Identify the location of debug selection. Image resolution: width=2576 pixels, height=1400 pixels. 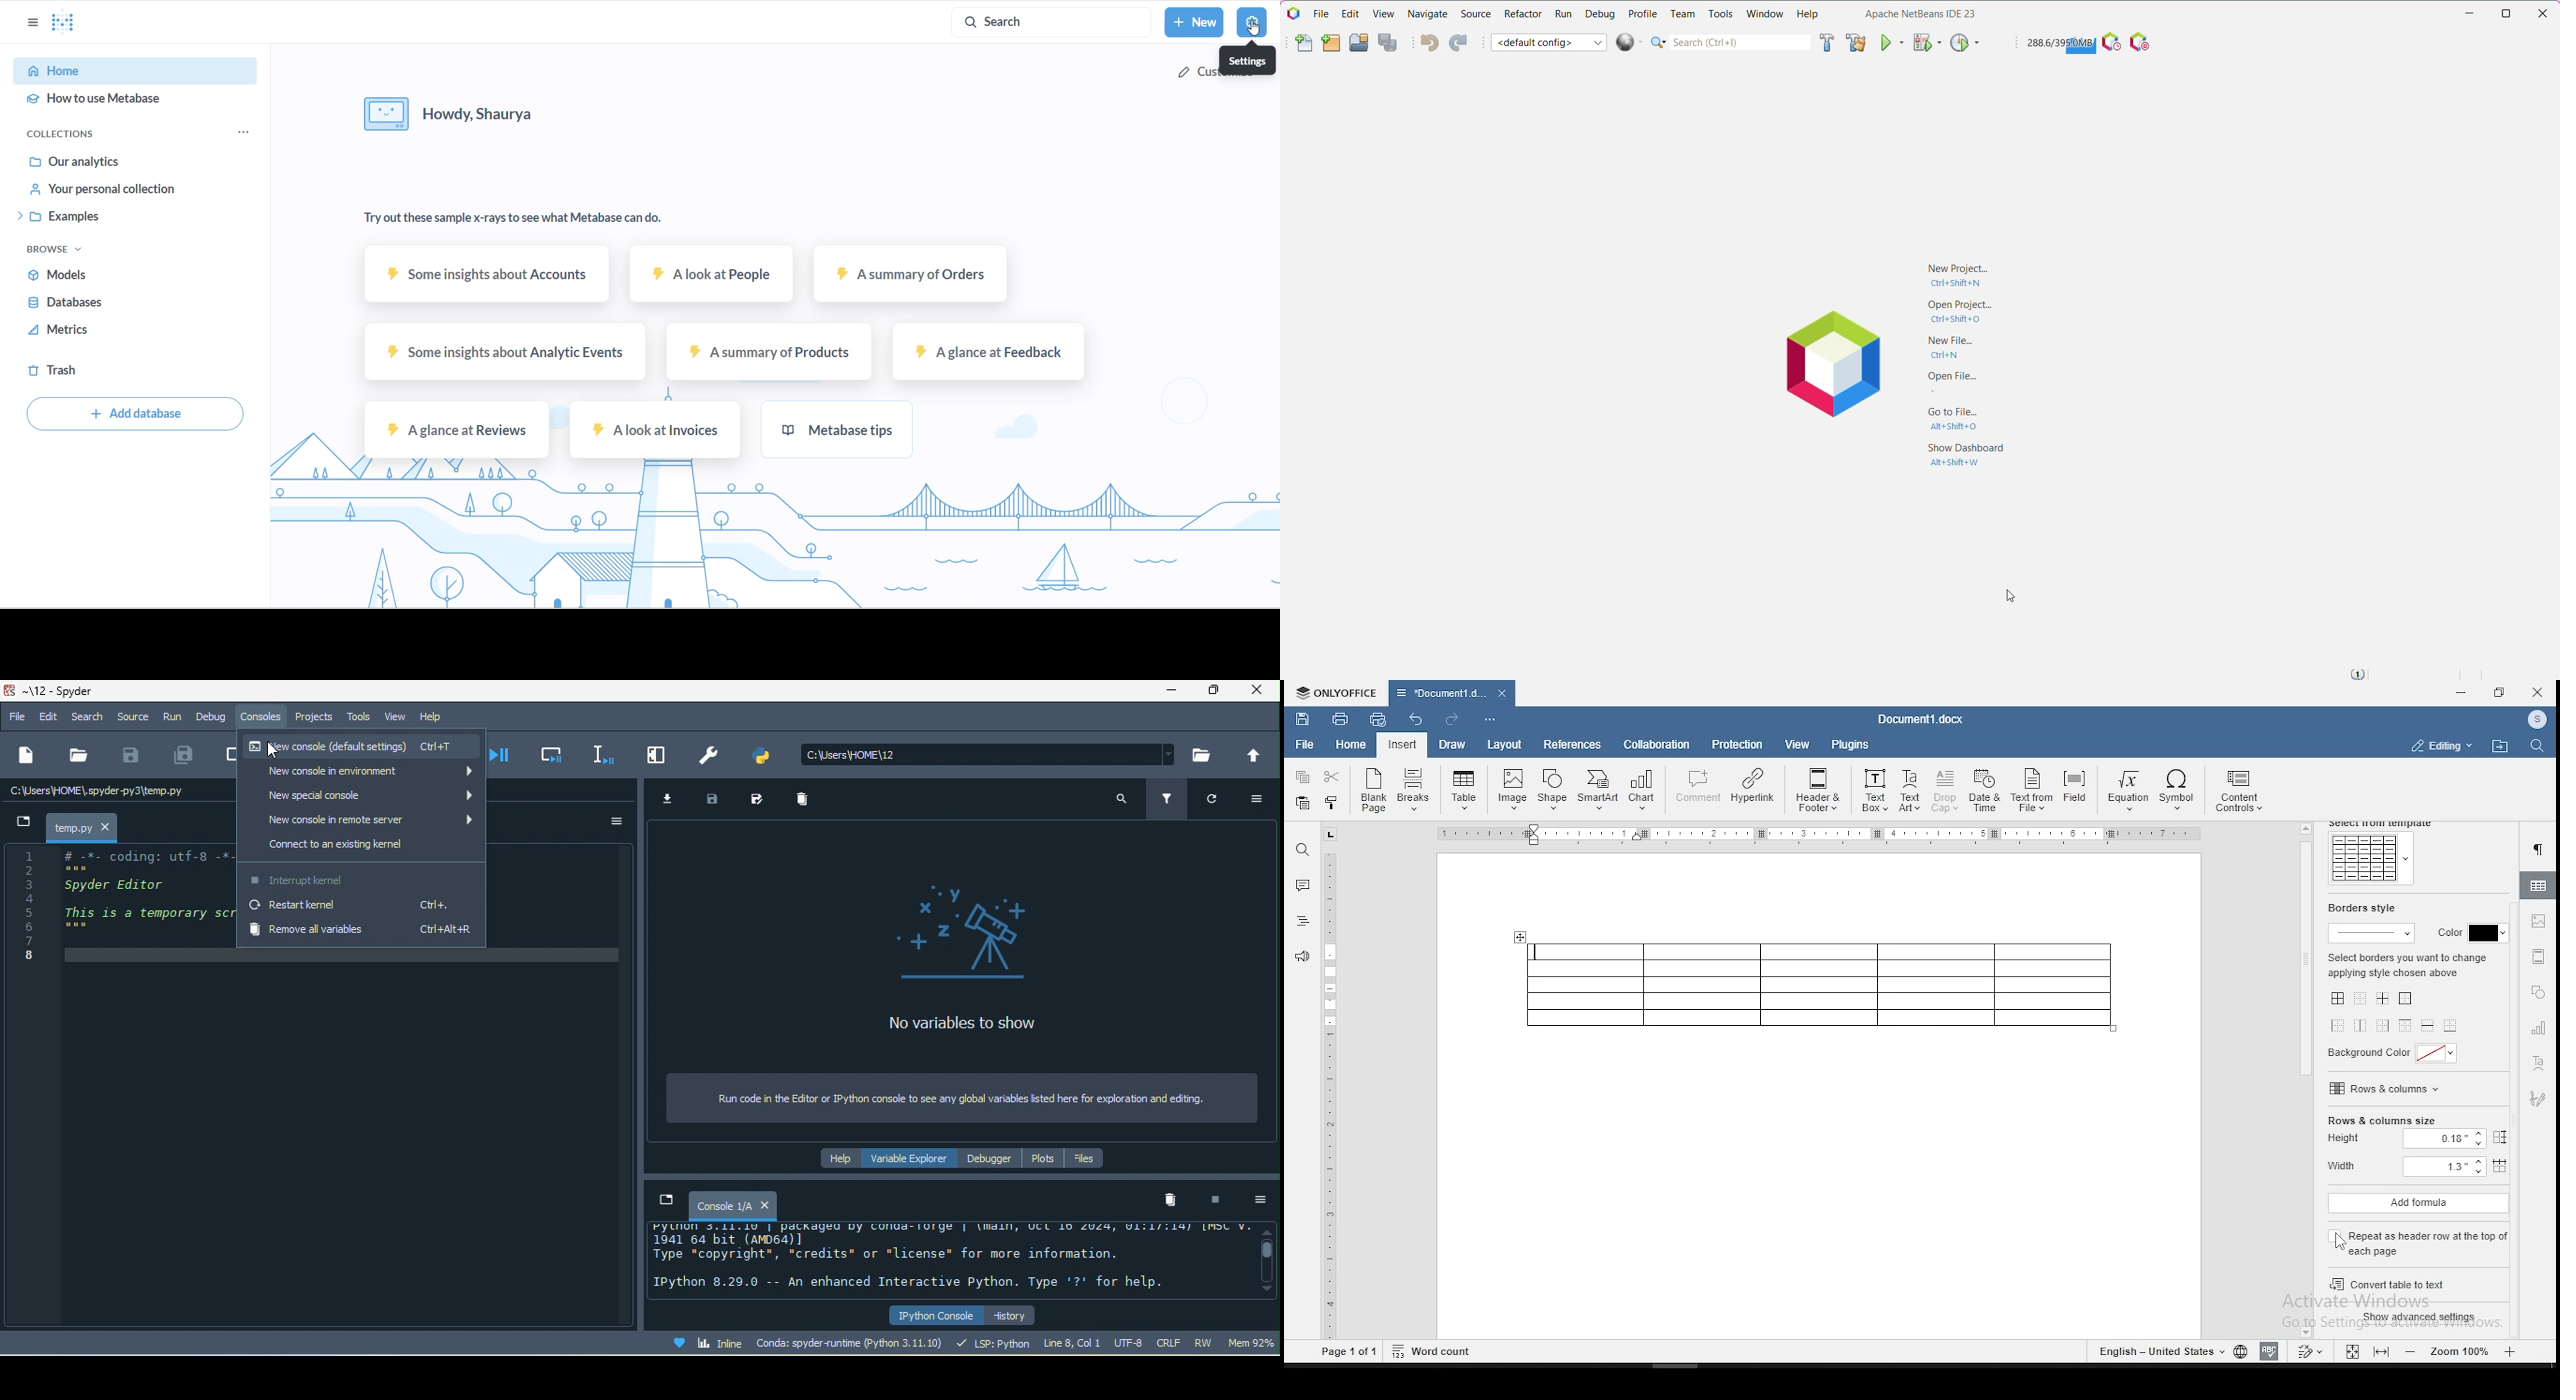
(604, 756).